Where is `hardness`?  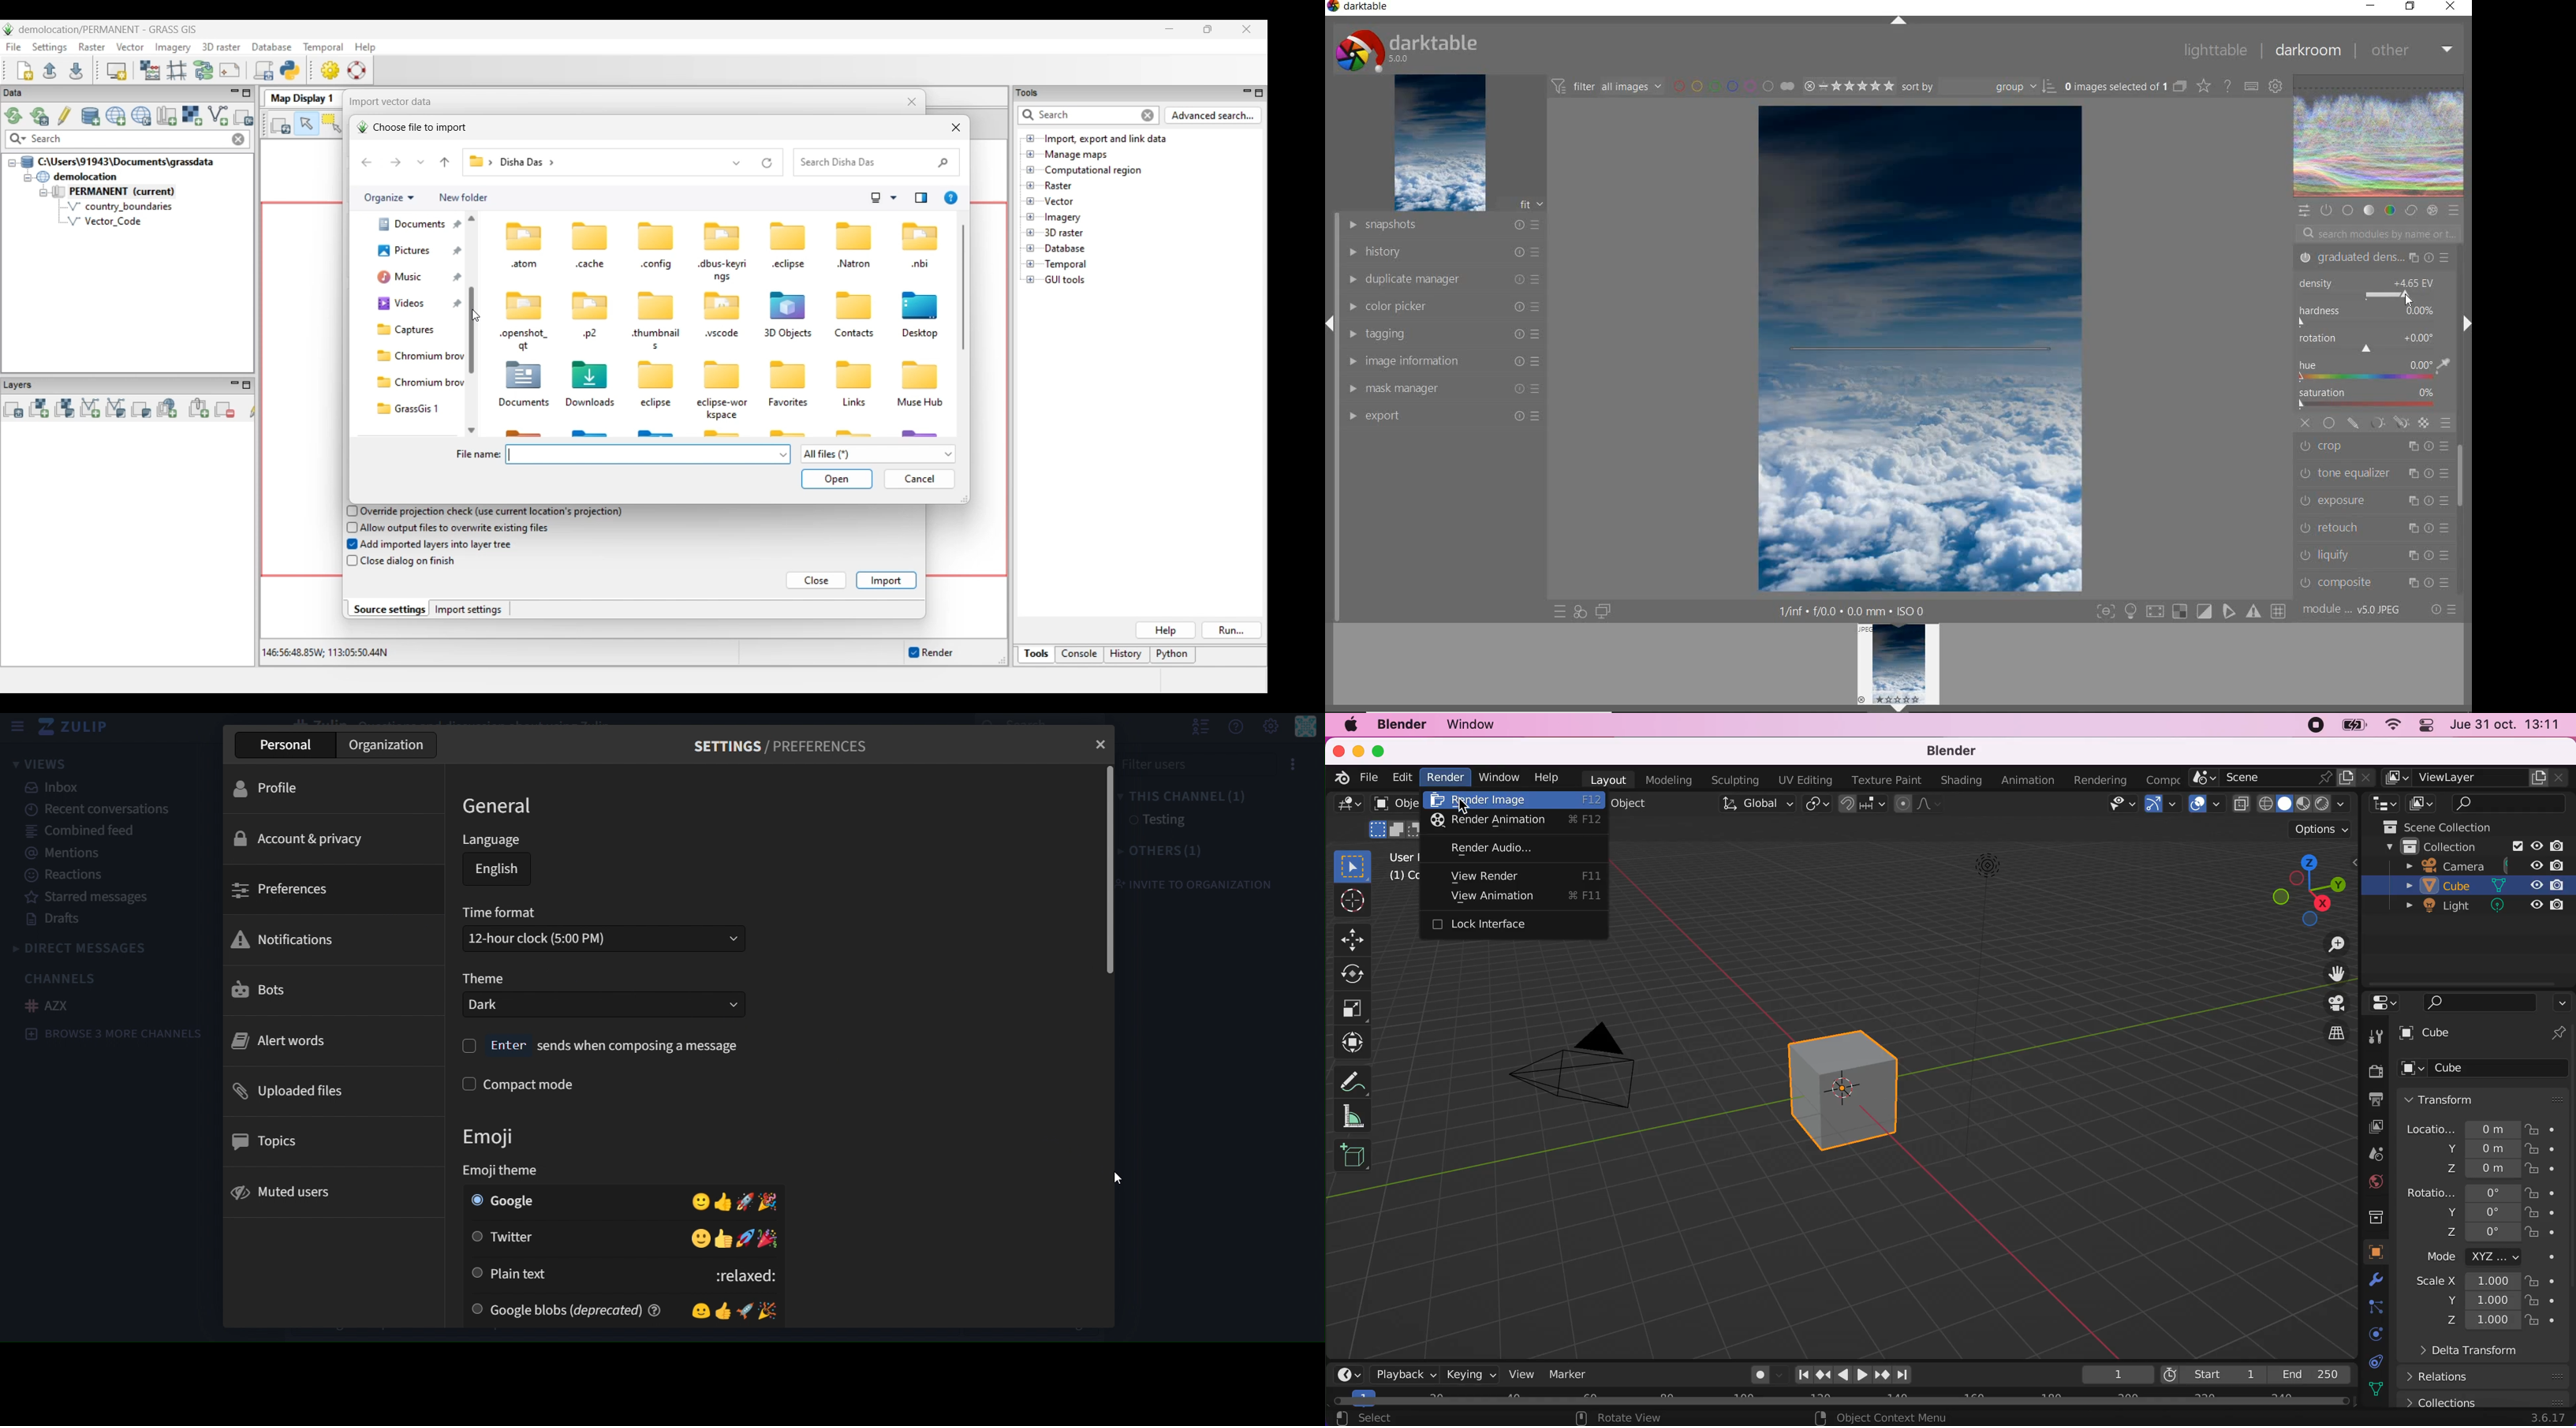 hardness is located at coordinates (2370, 317).